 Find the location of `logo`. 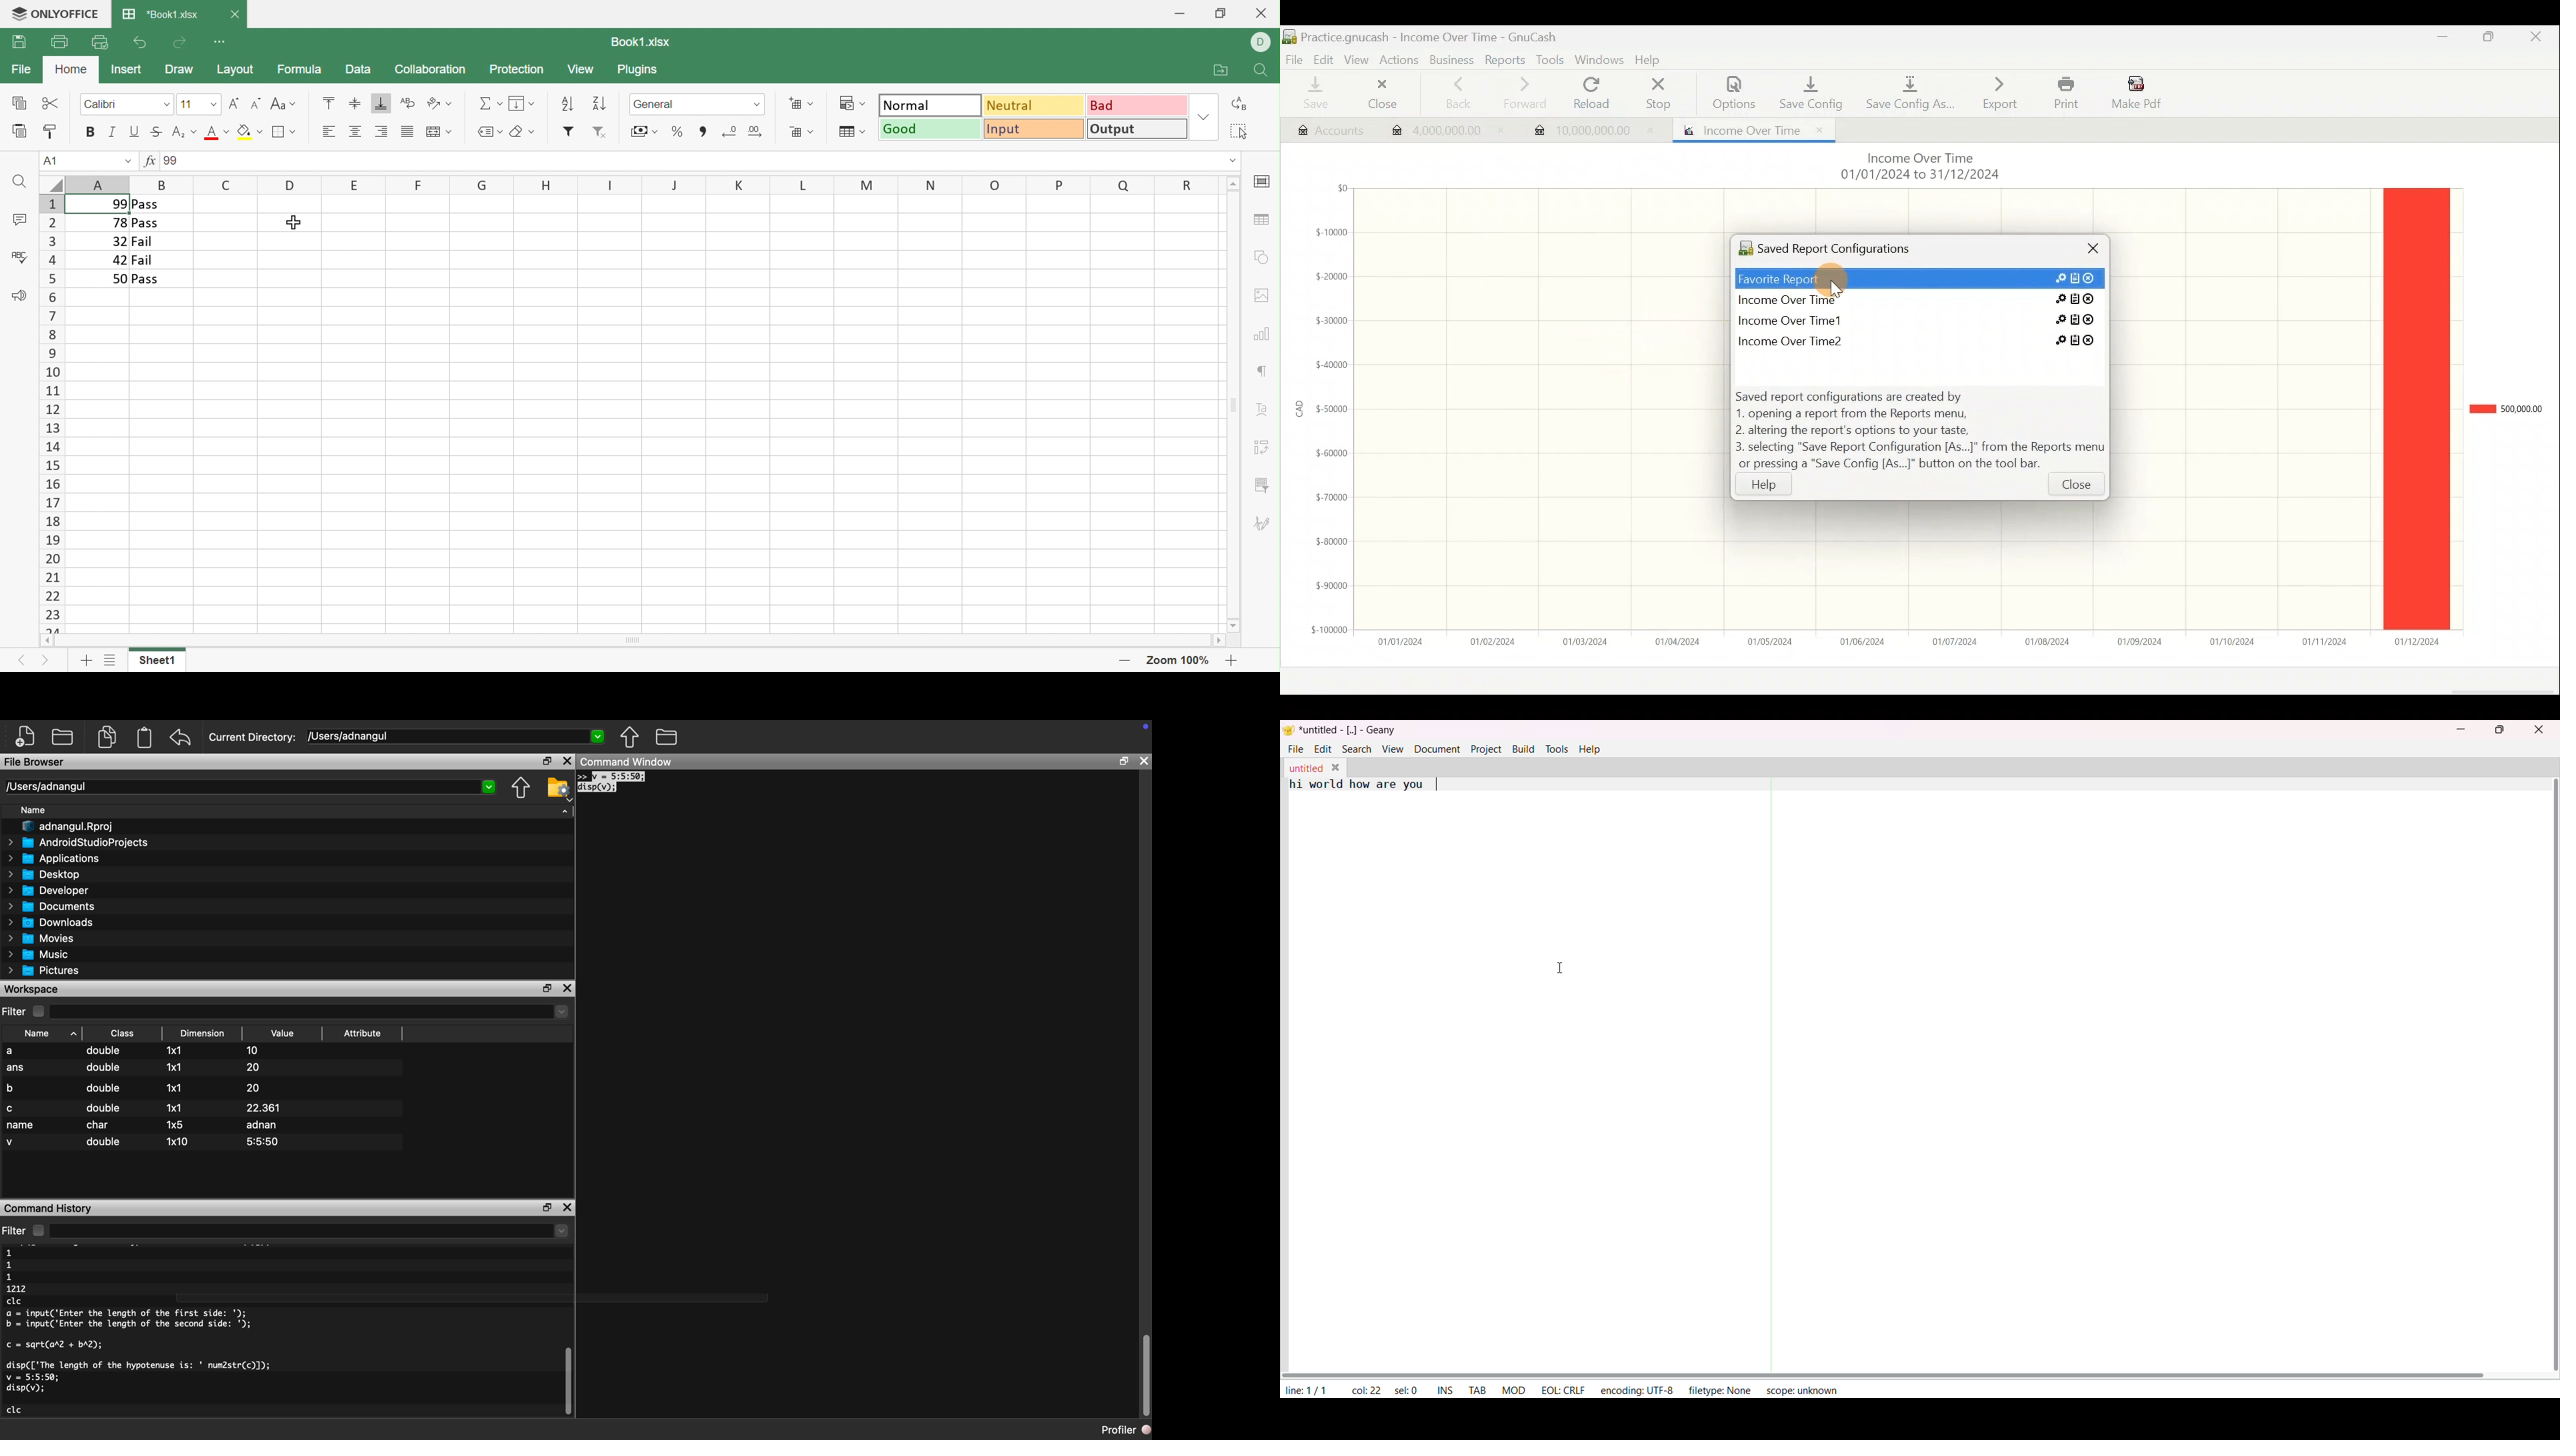

logo is located at coordinates (15, 13).